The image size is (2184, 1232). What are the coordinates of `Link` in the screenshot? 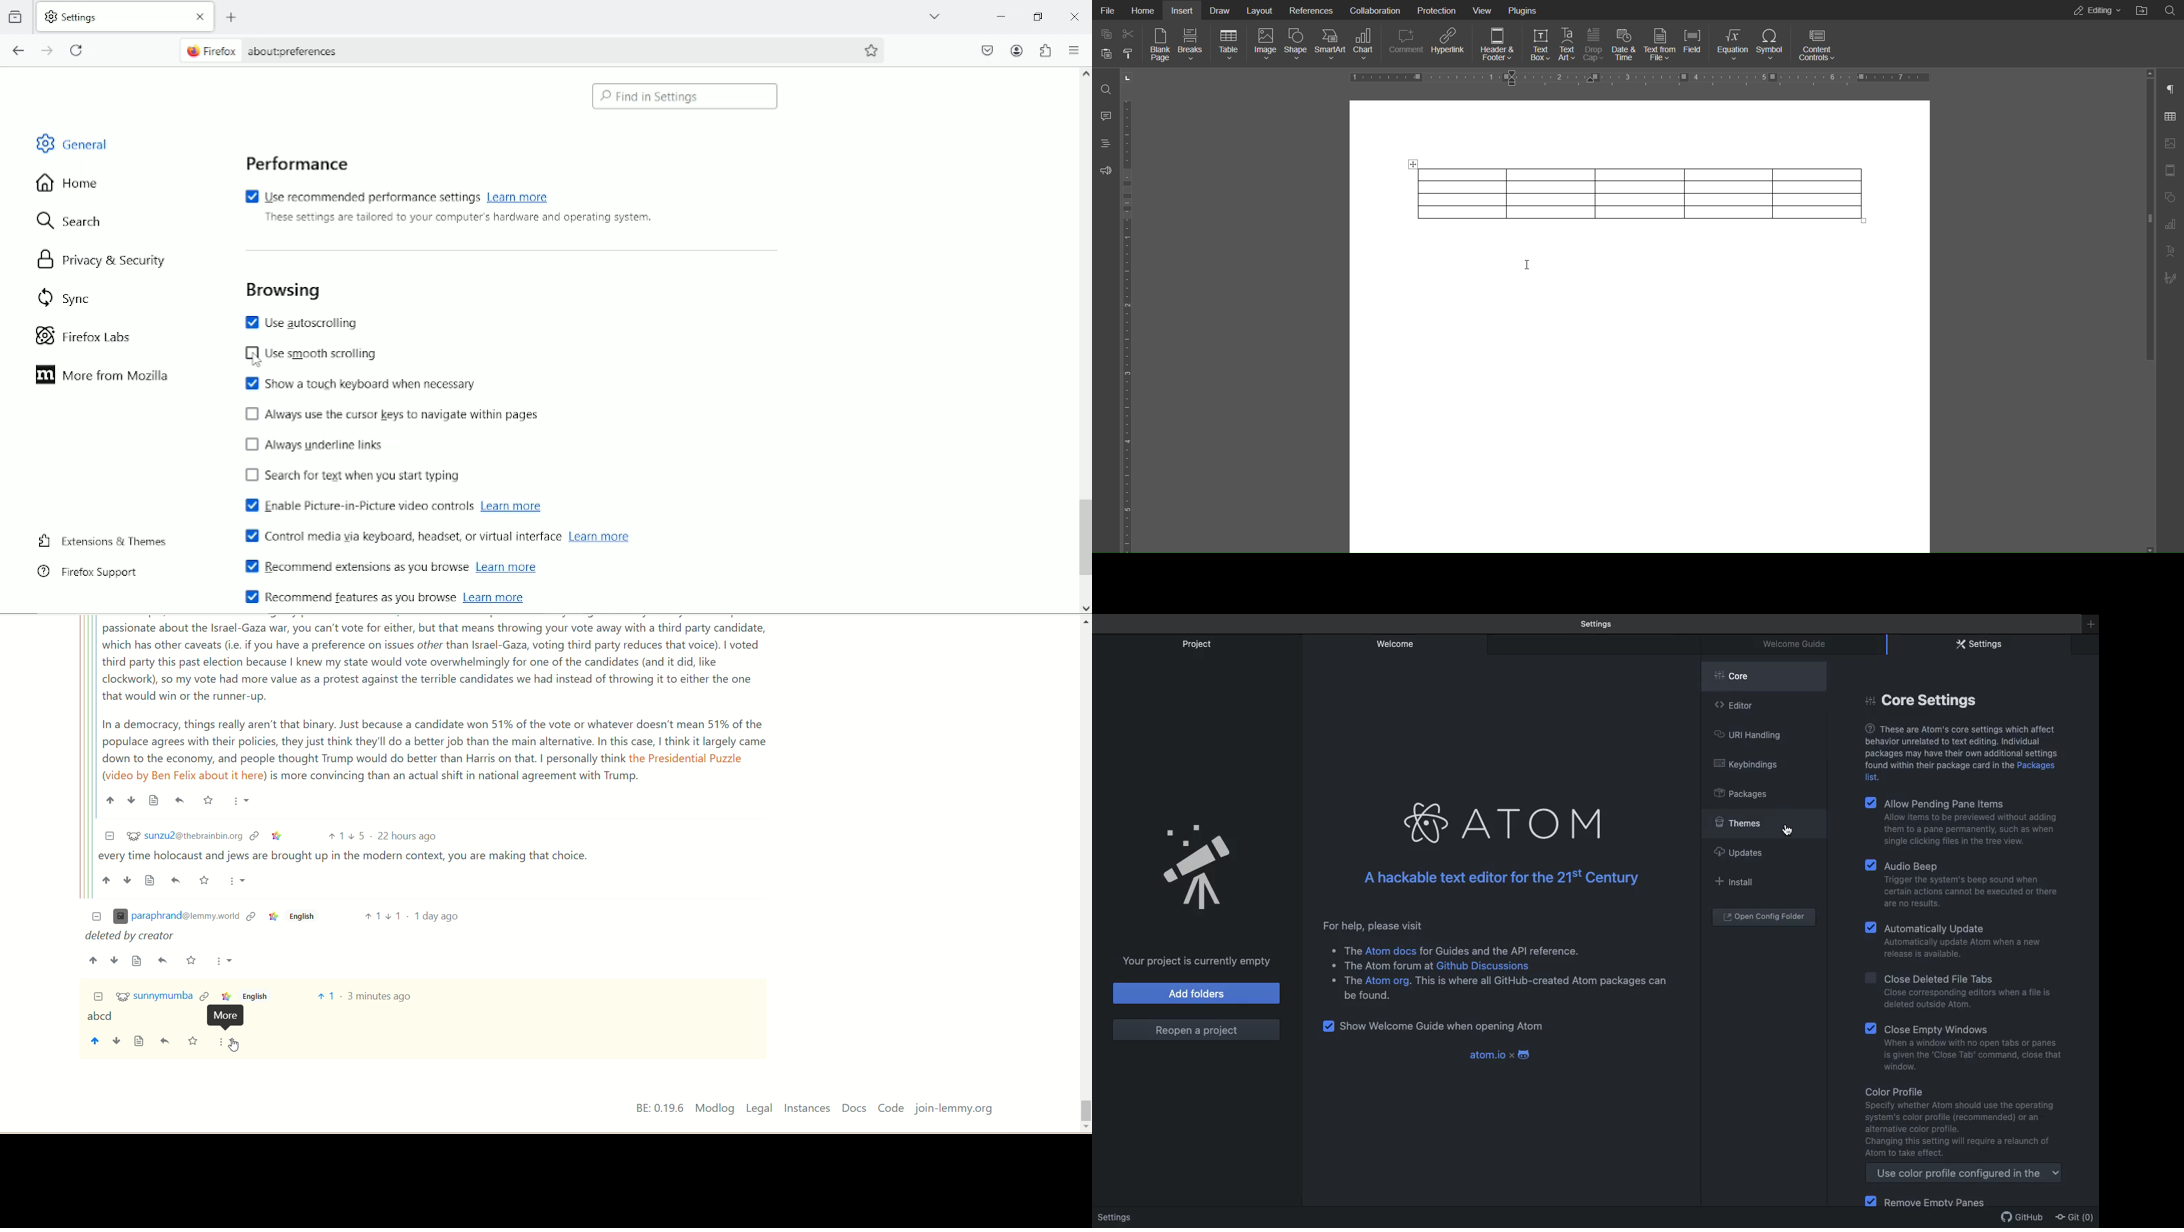 It's located at (251, 918).